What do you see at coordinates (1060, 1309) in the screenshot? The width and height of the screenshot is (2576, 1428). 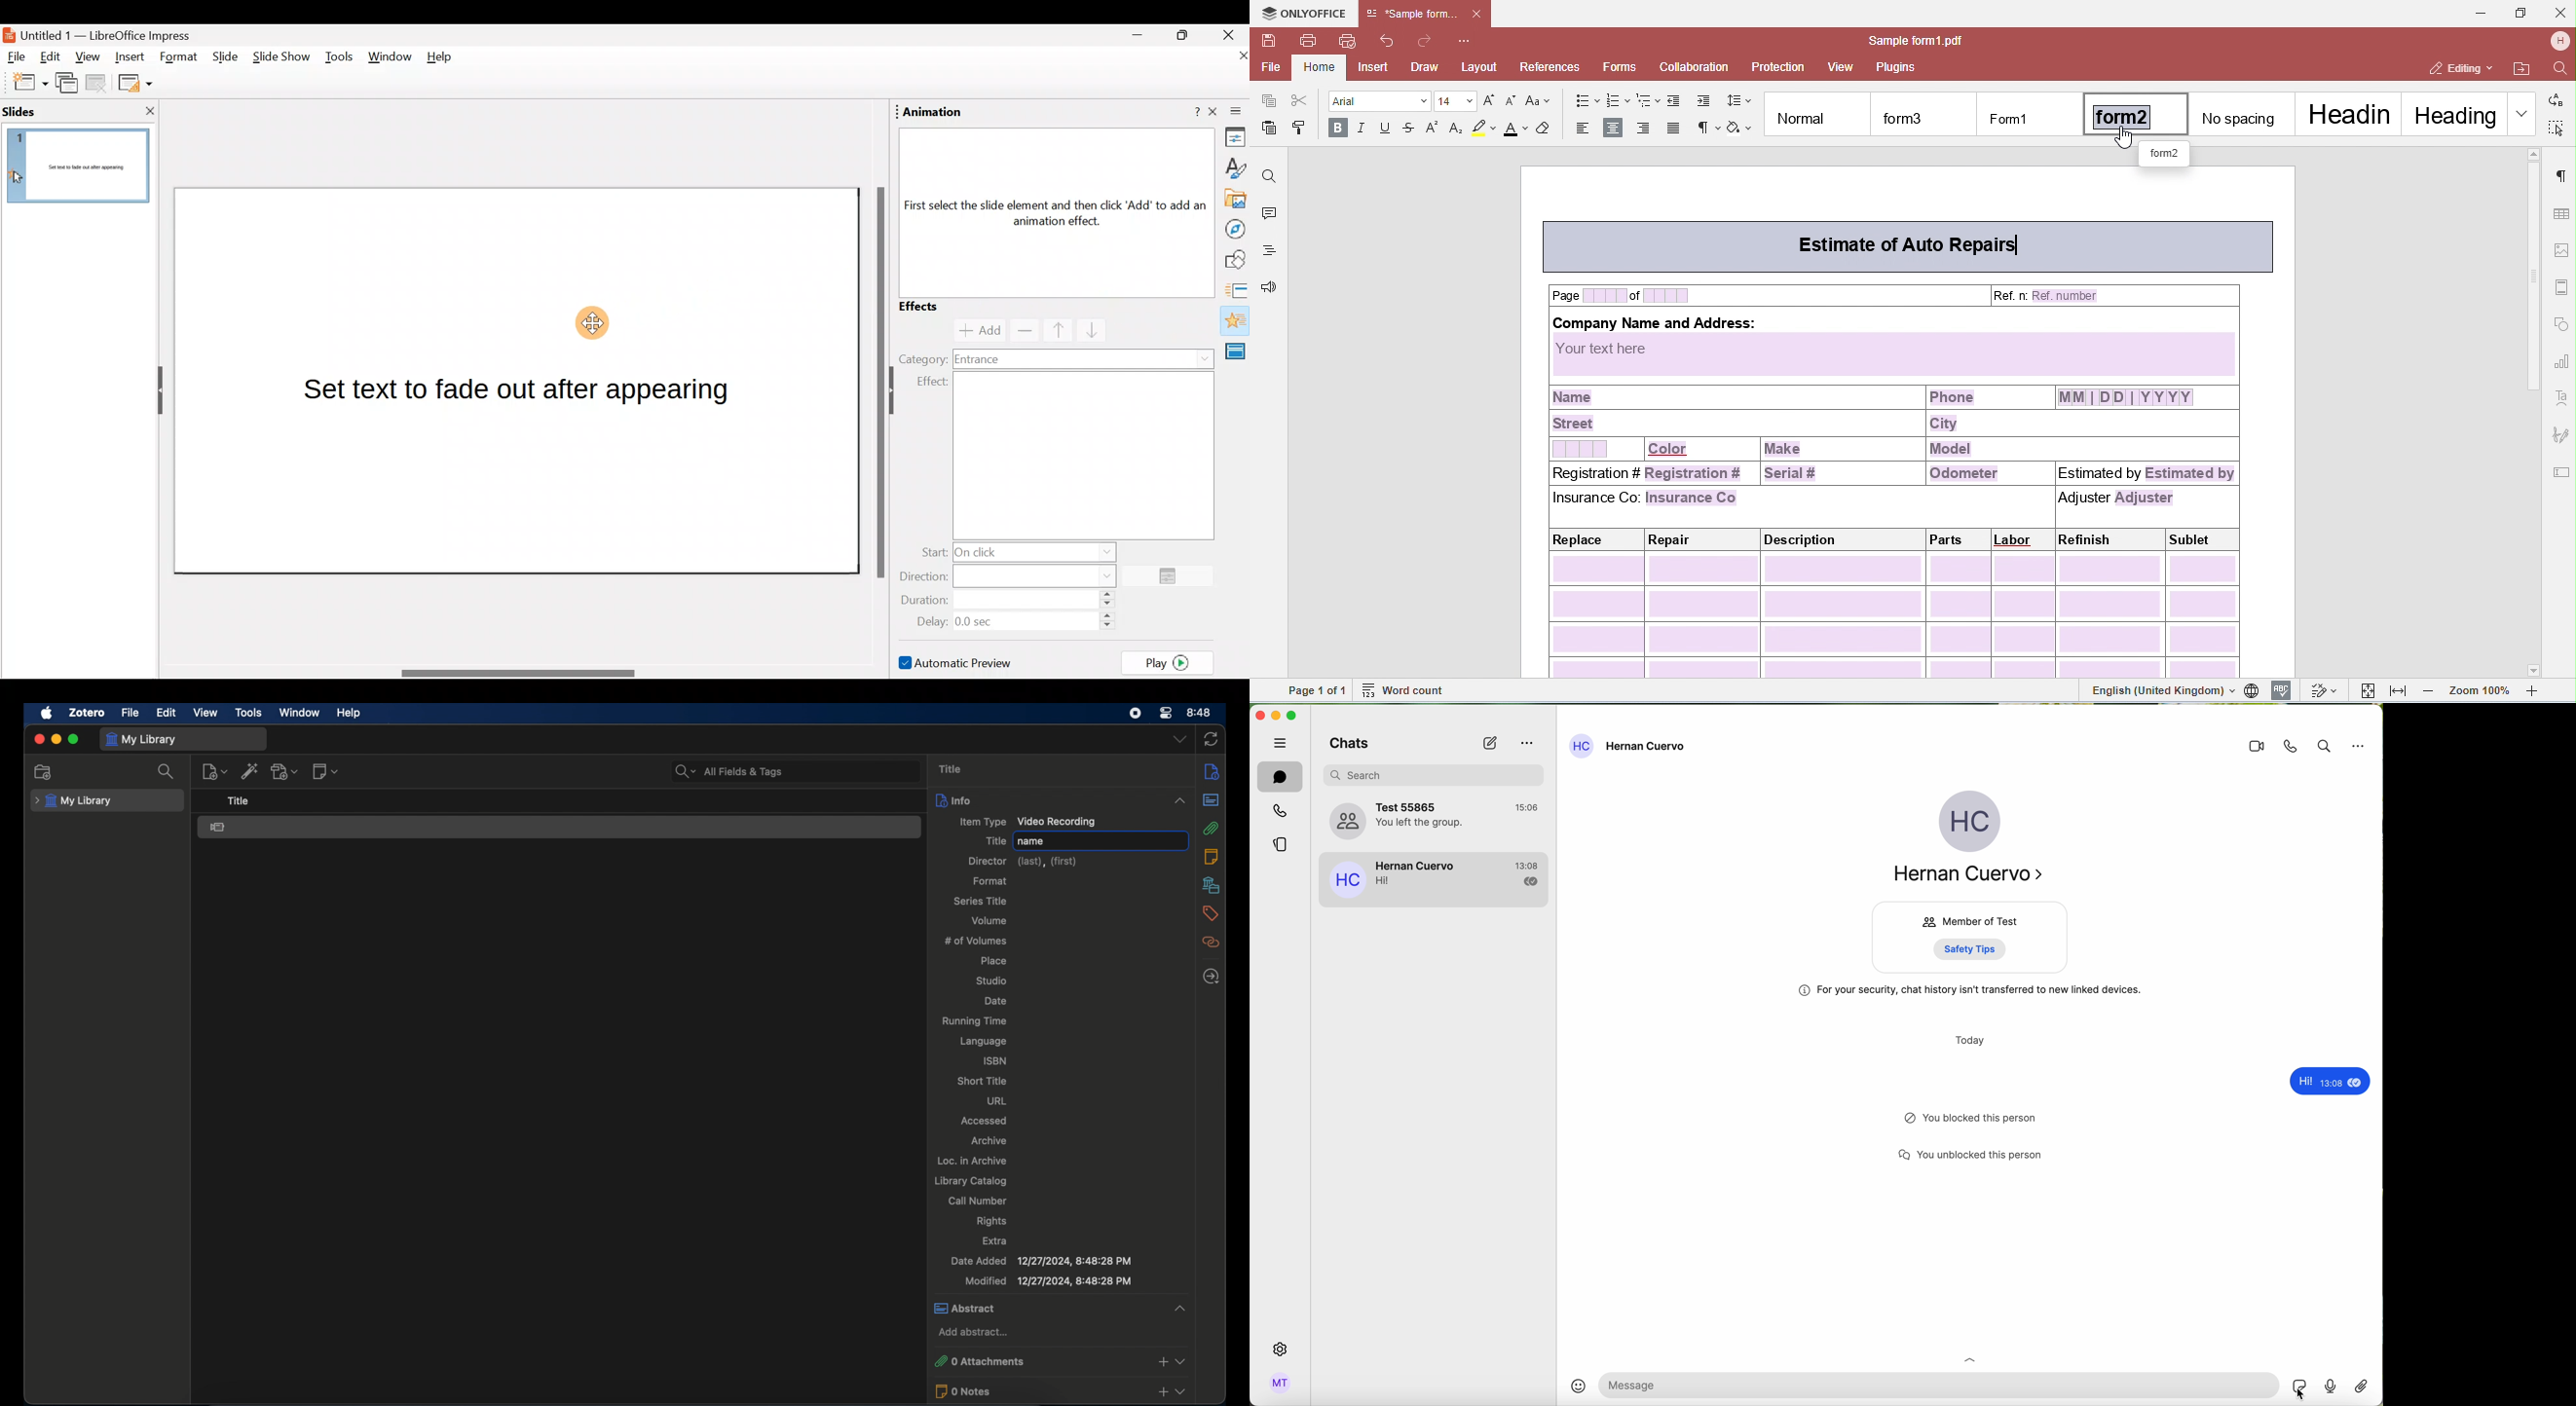 I see `abstract` at bounding box center [1060, 1309].